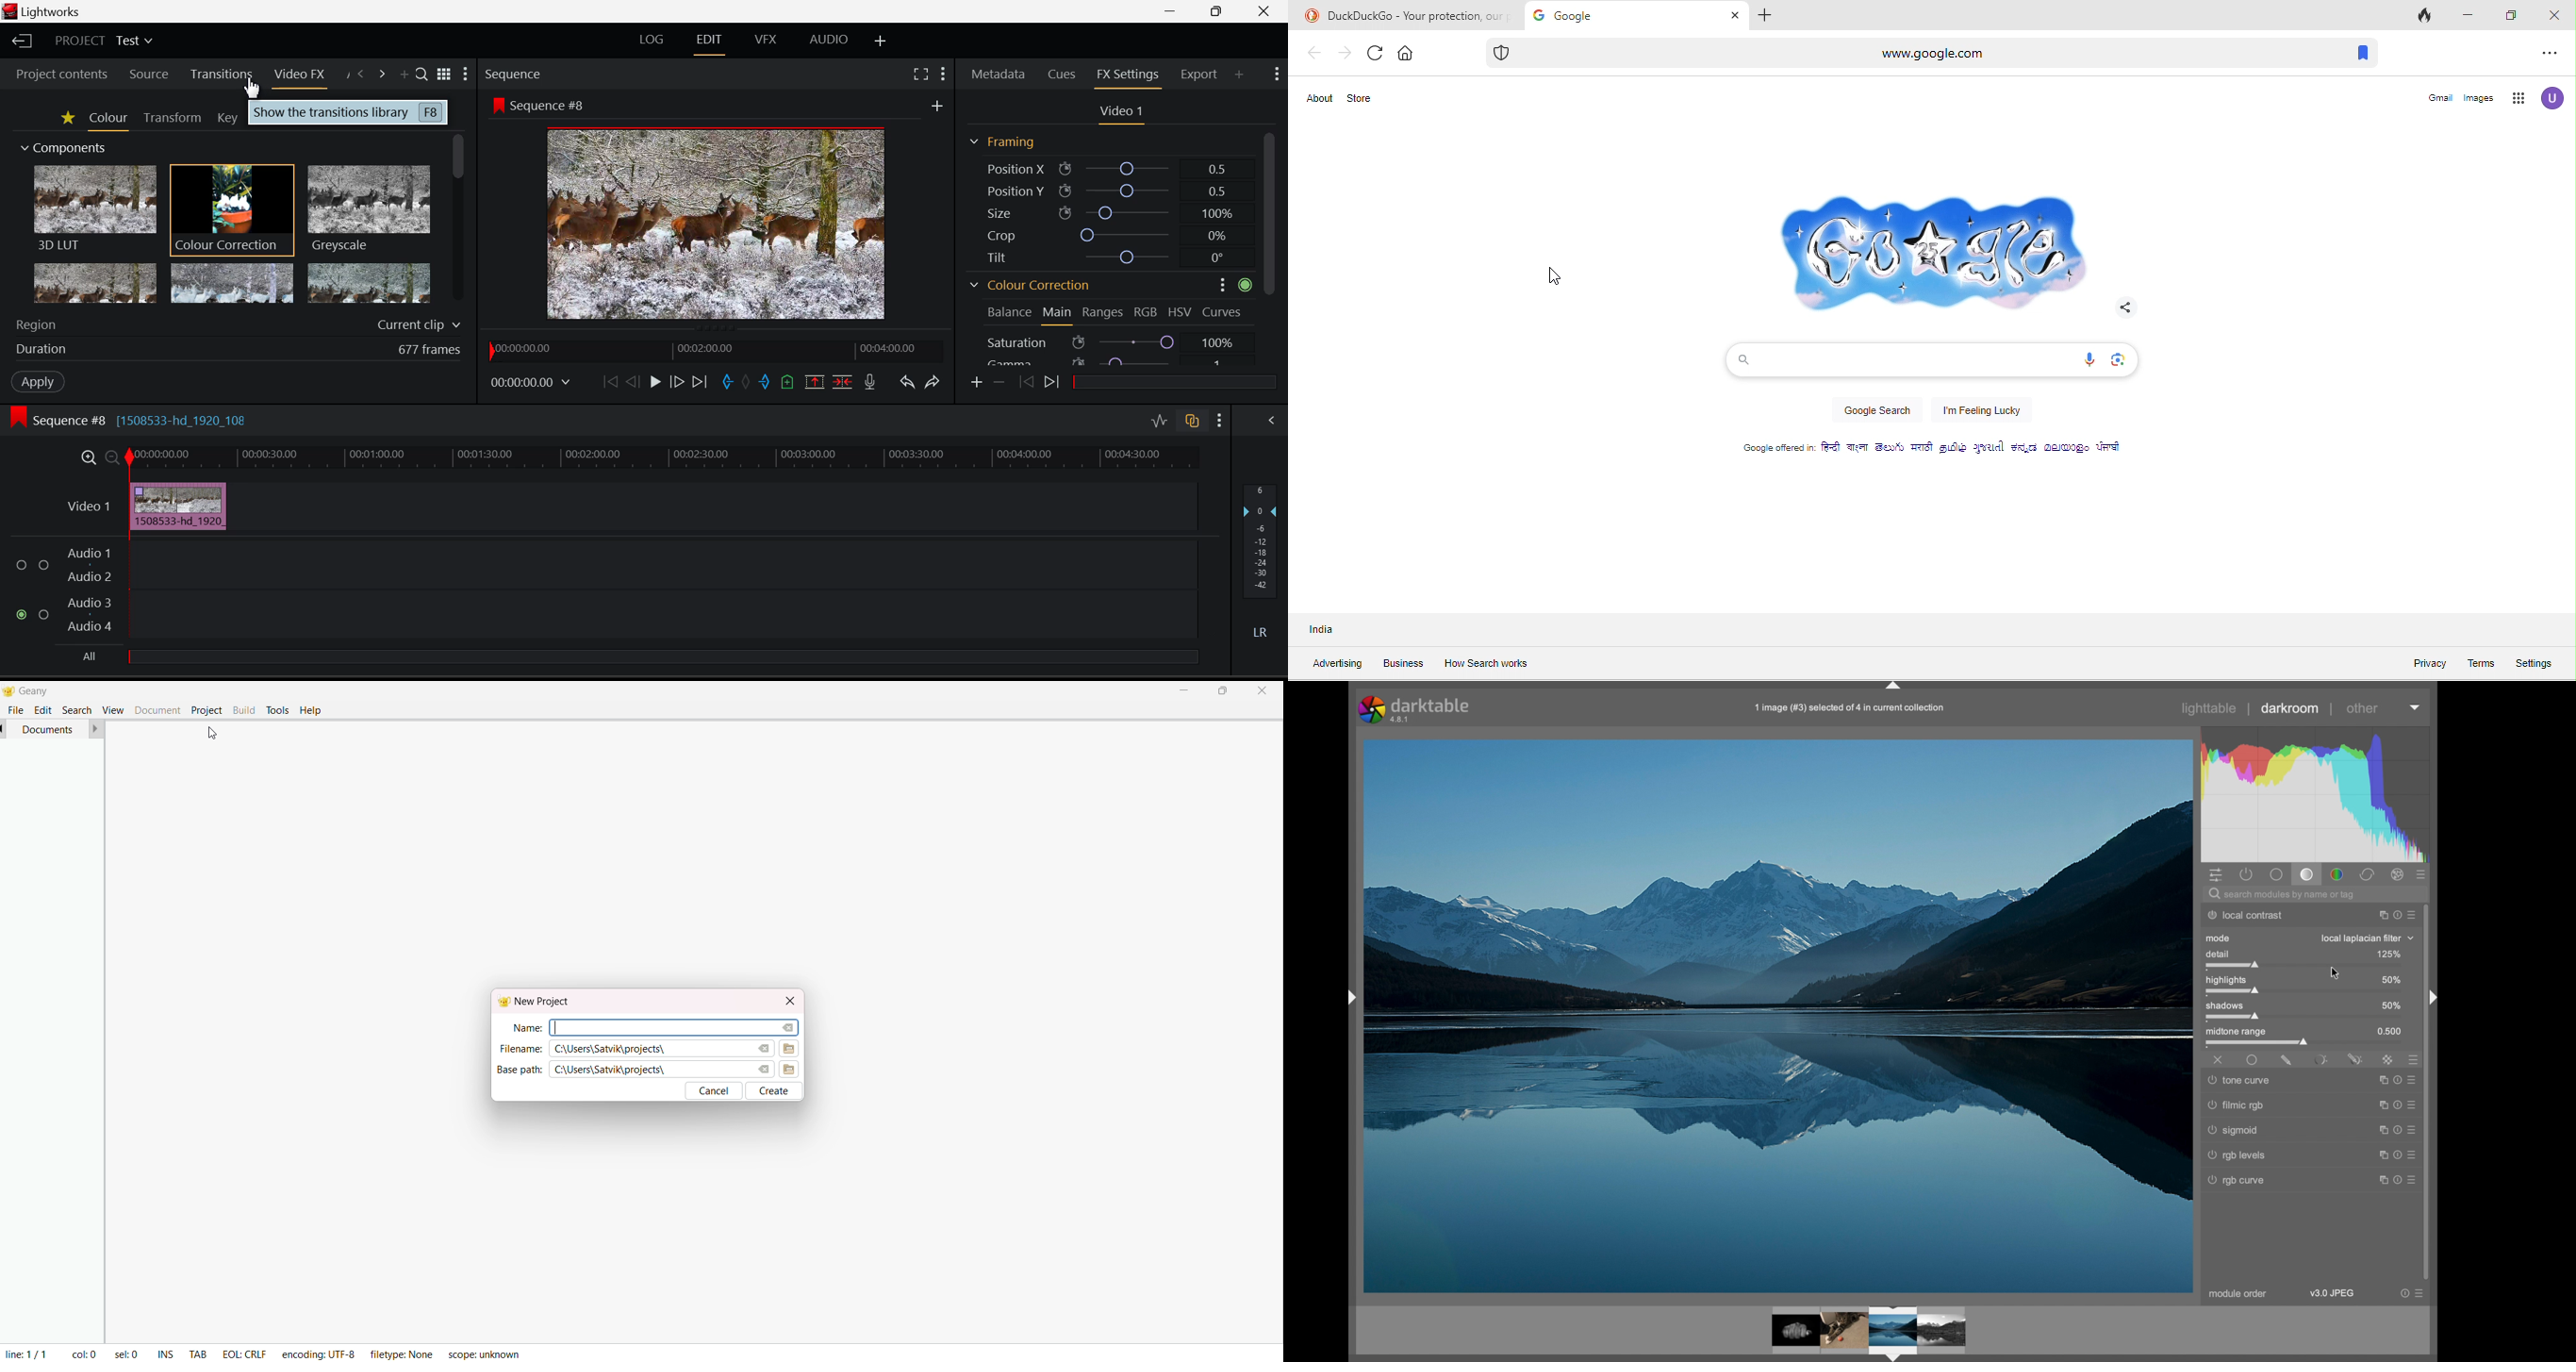  Describe the element at coordinates (2218, 940) in the screenshot. I see `mode` at that location.